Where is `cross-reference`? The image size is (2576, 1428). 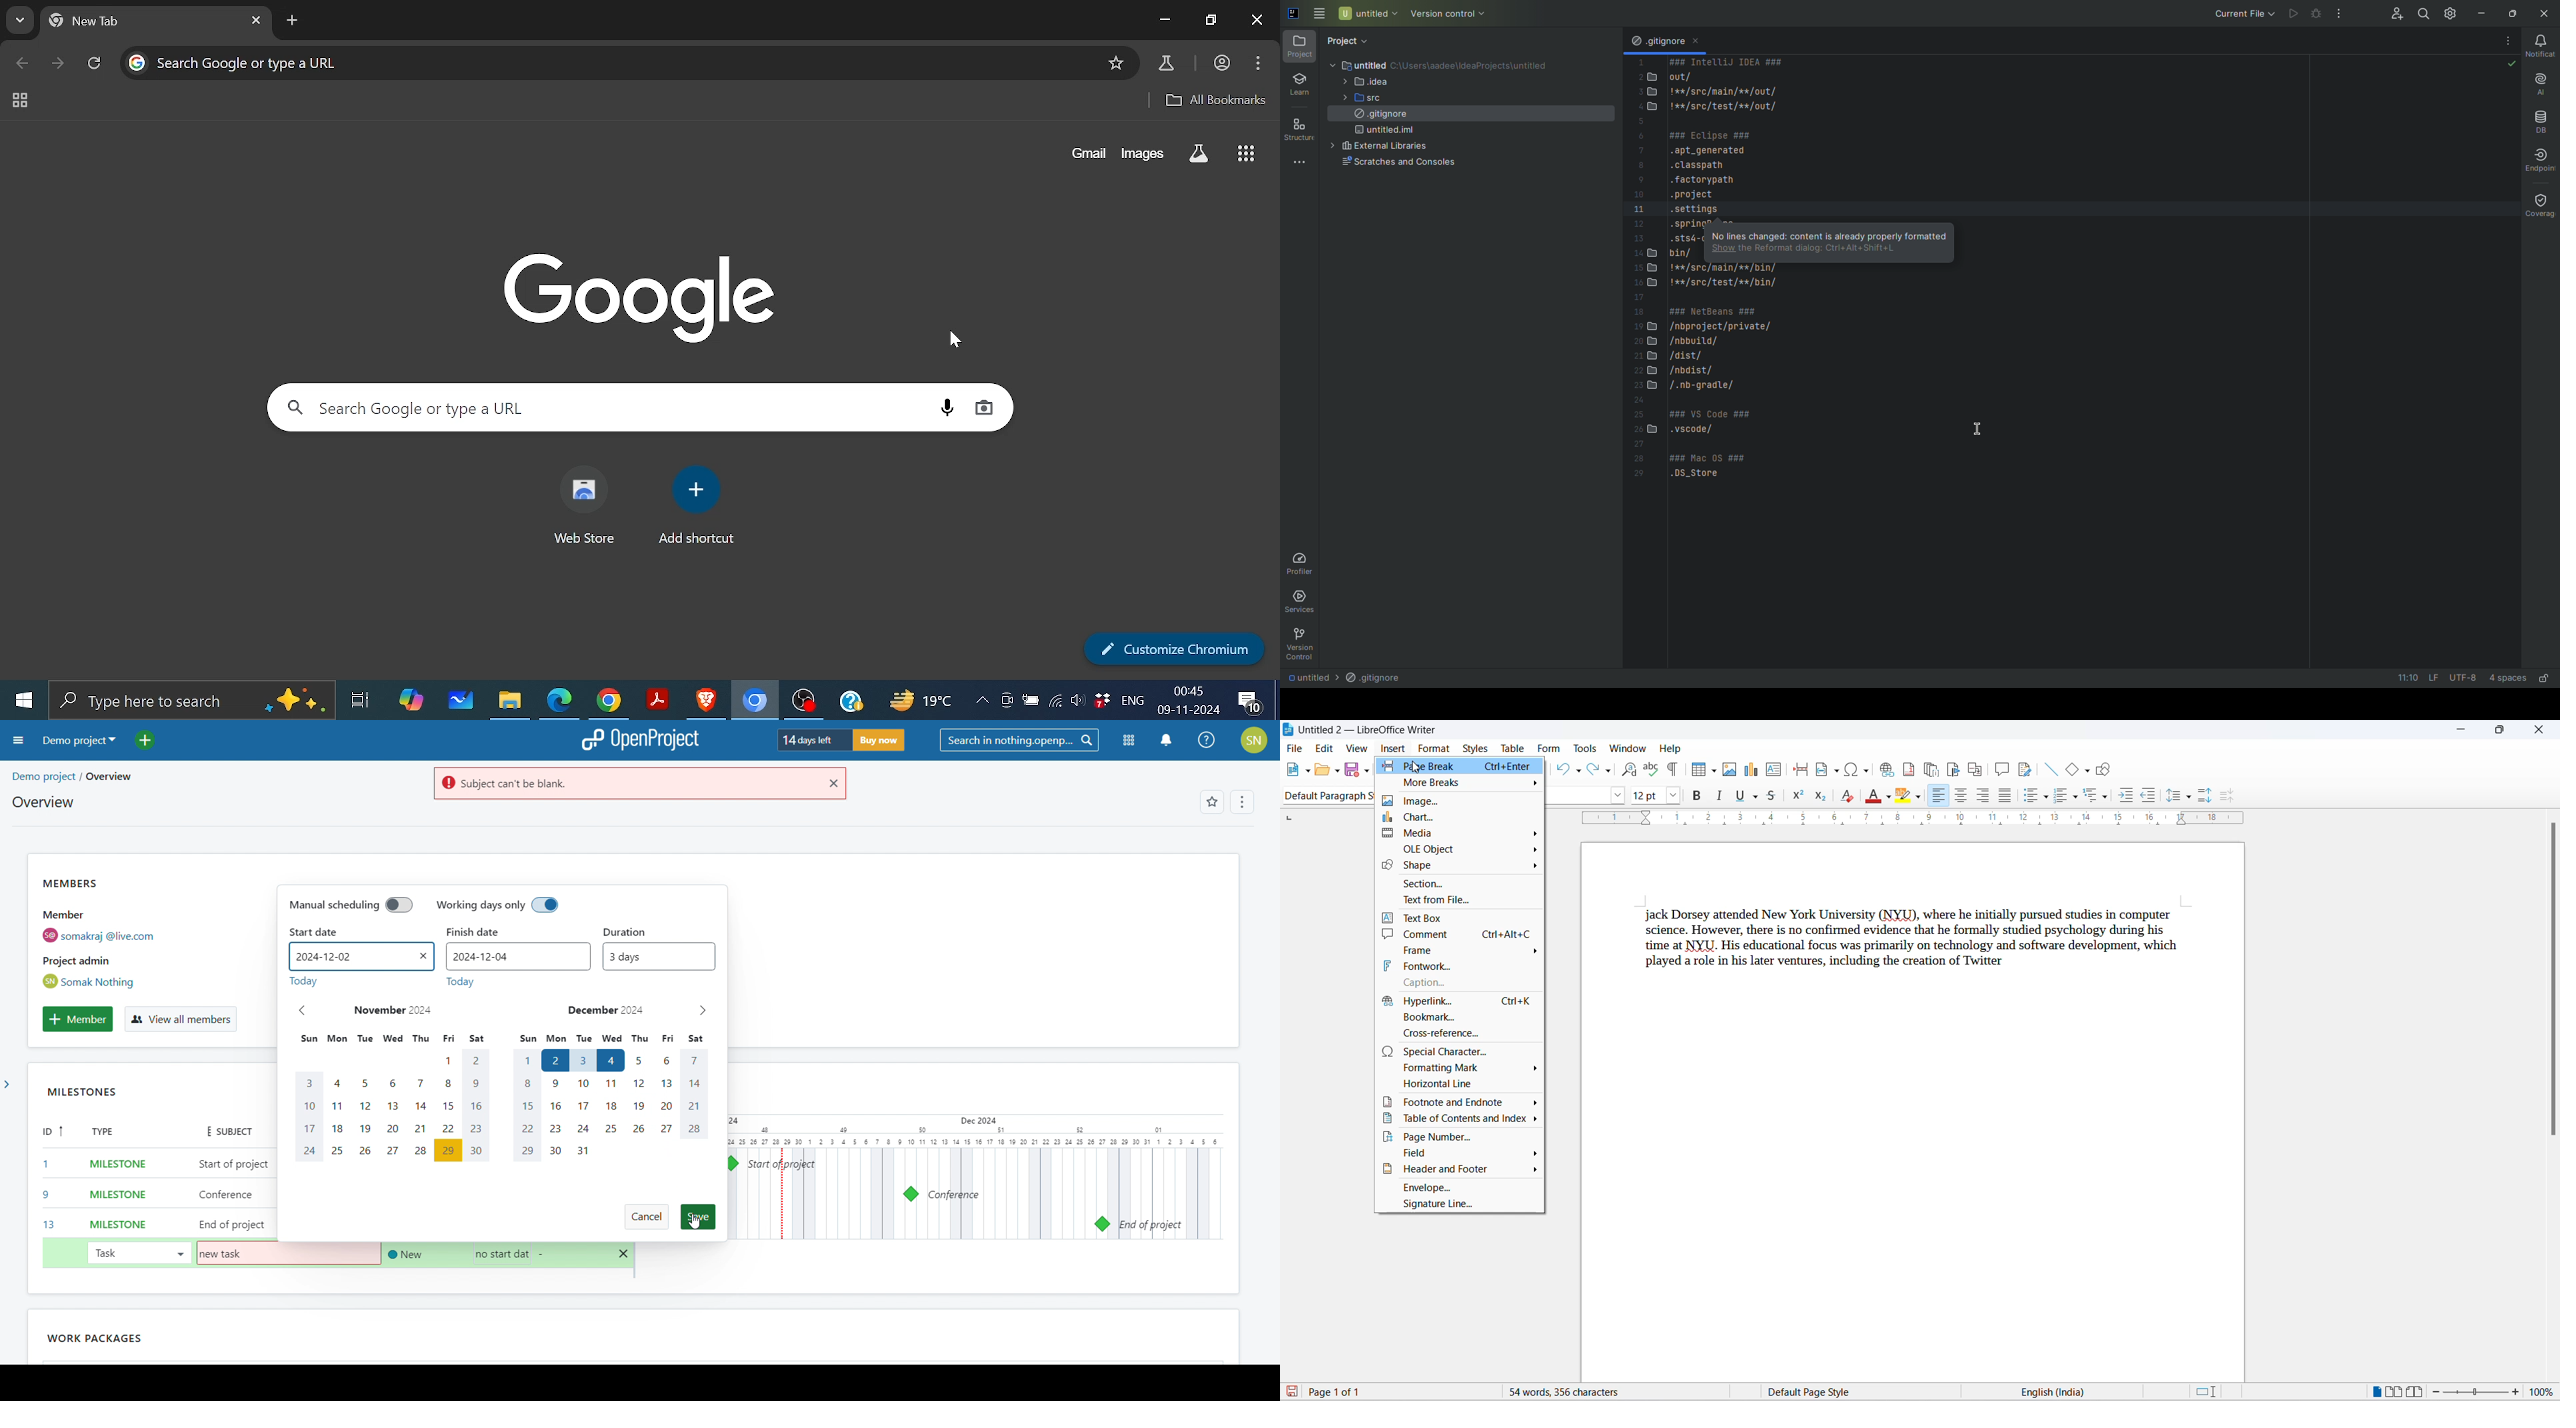 cross-reference is located at coordinates (1461, 1033).